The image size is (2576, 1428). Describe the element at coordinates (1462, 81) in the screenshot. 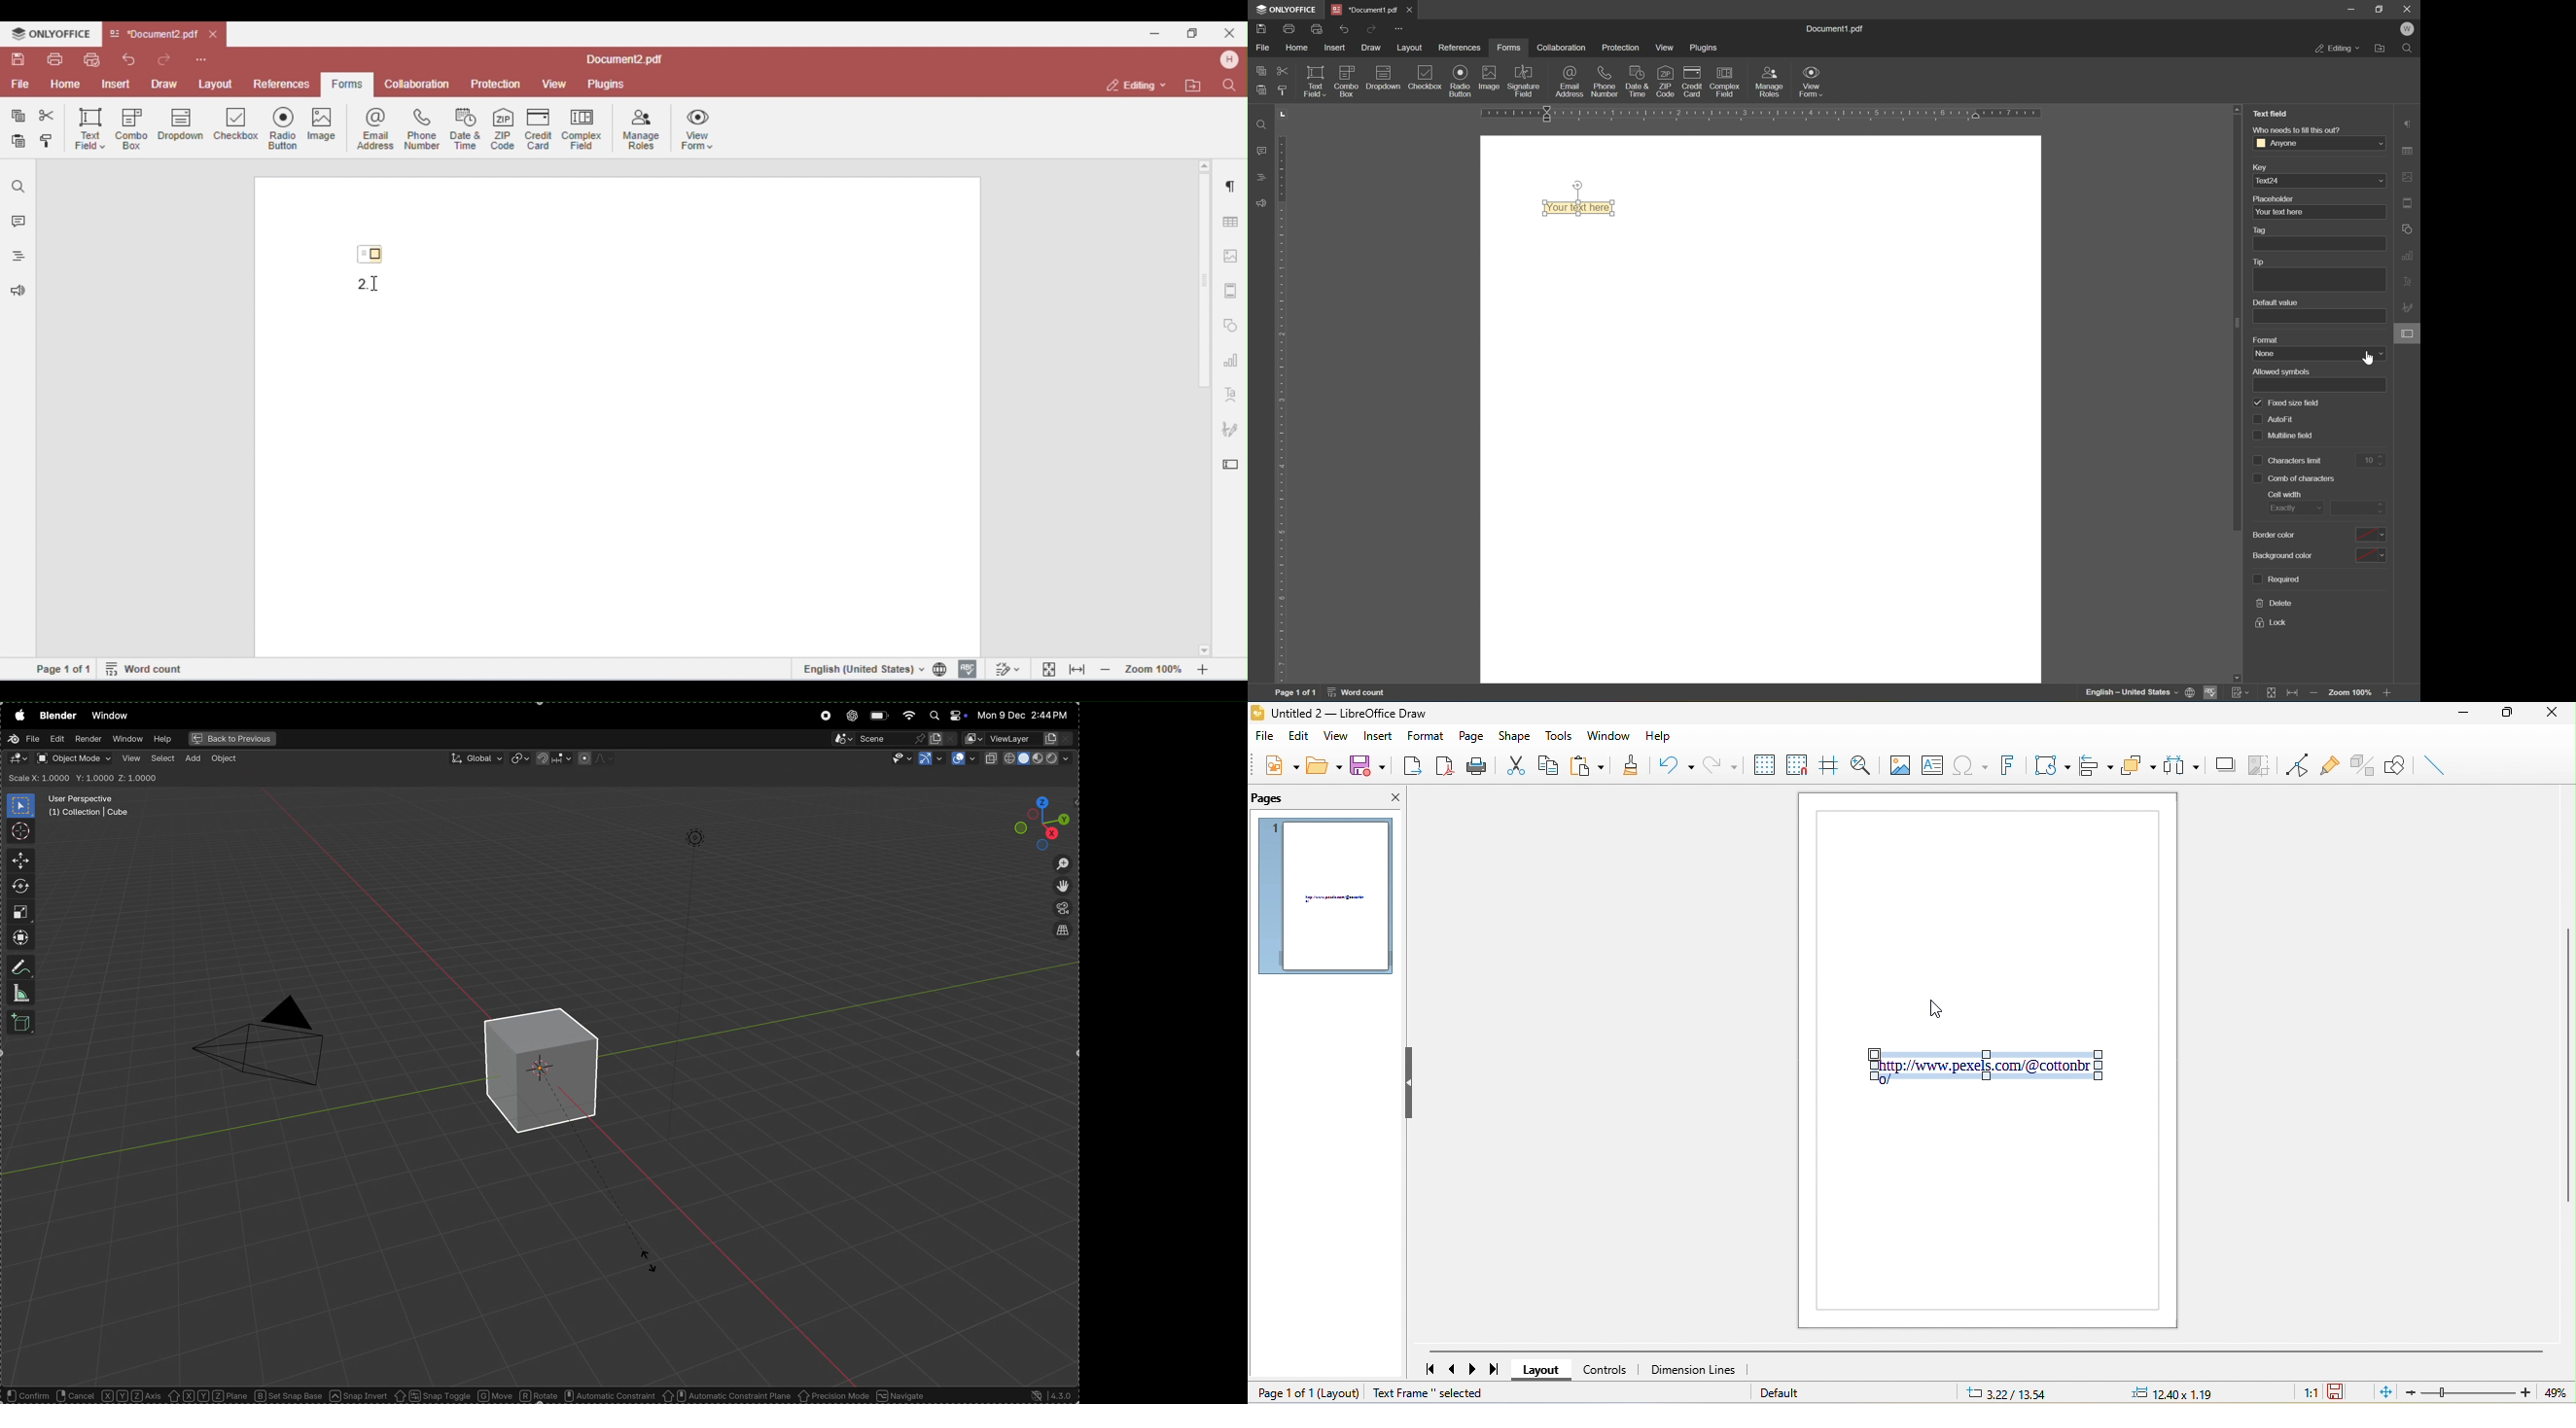

I see `radio button` at that location.